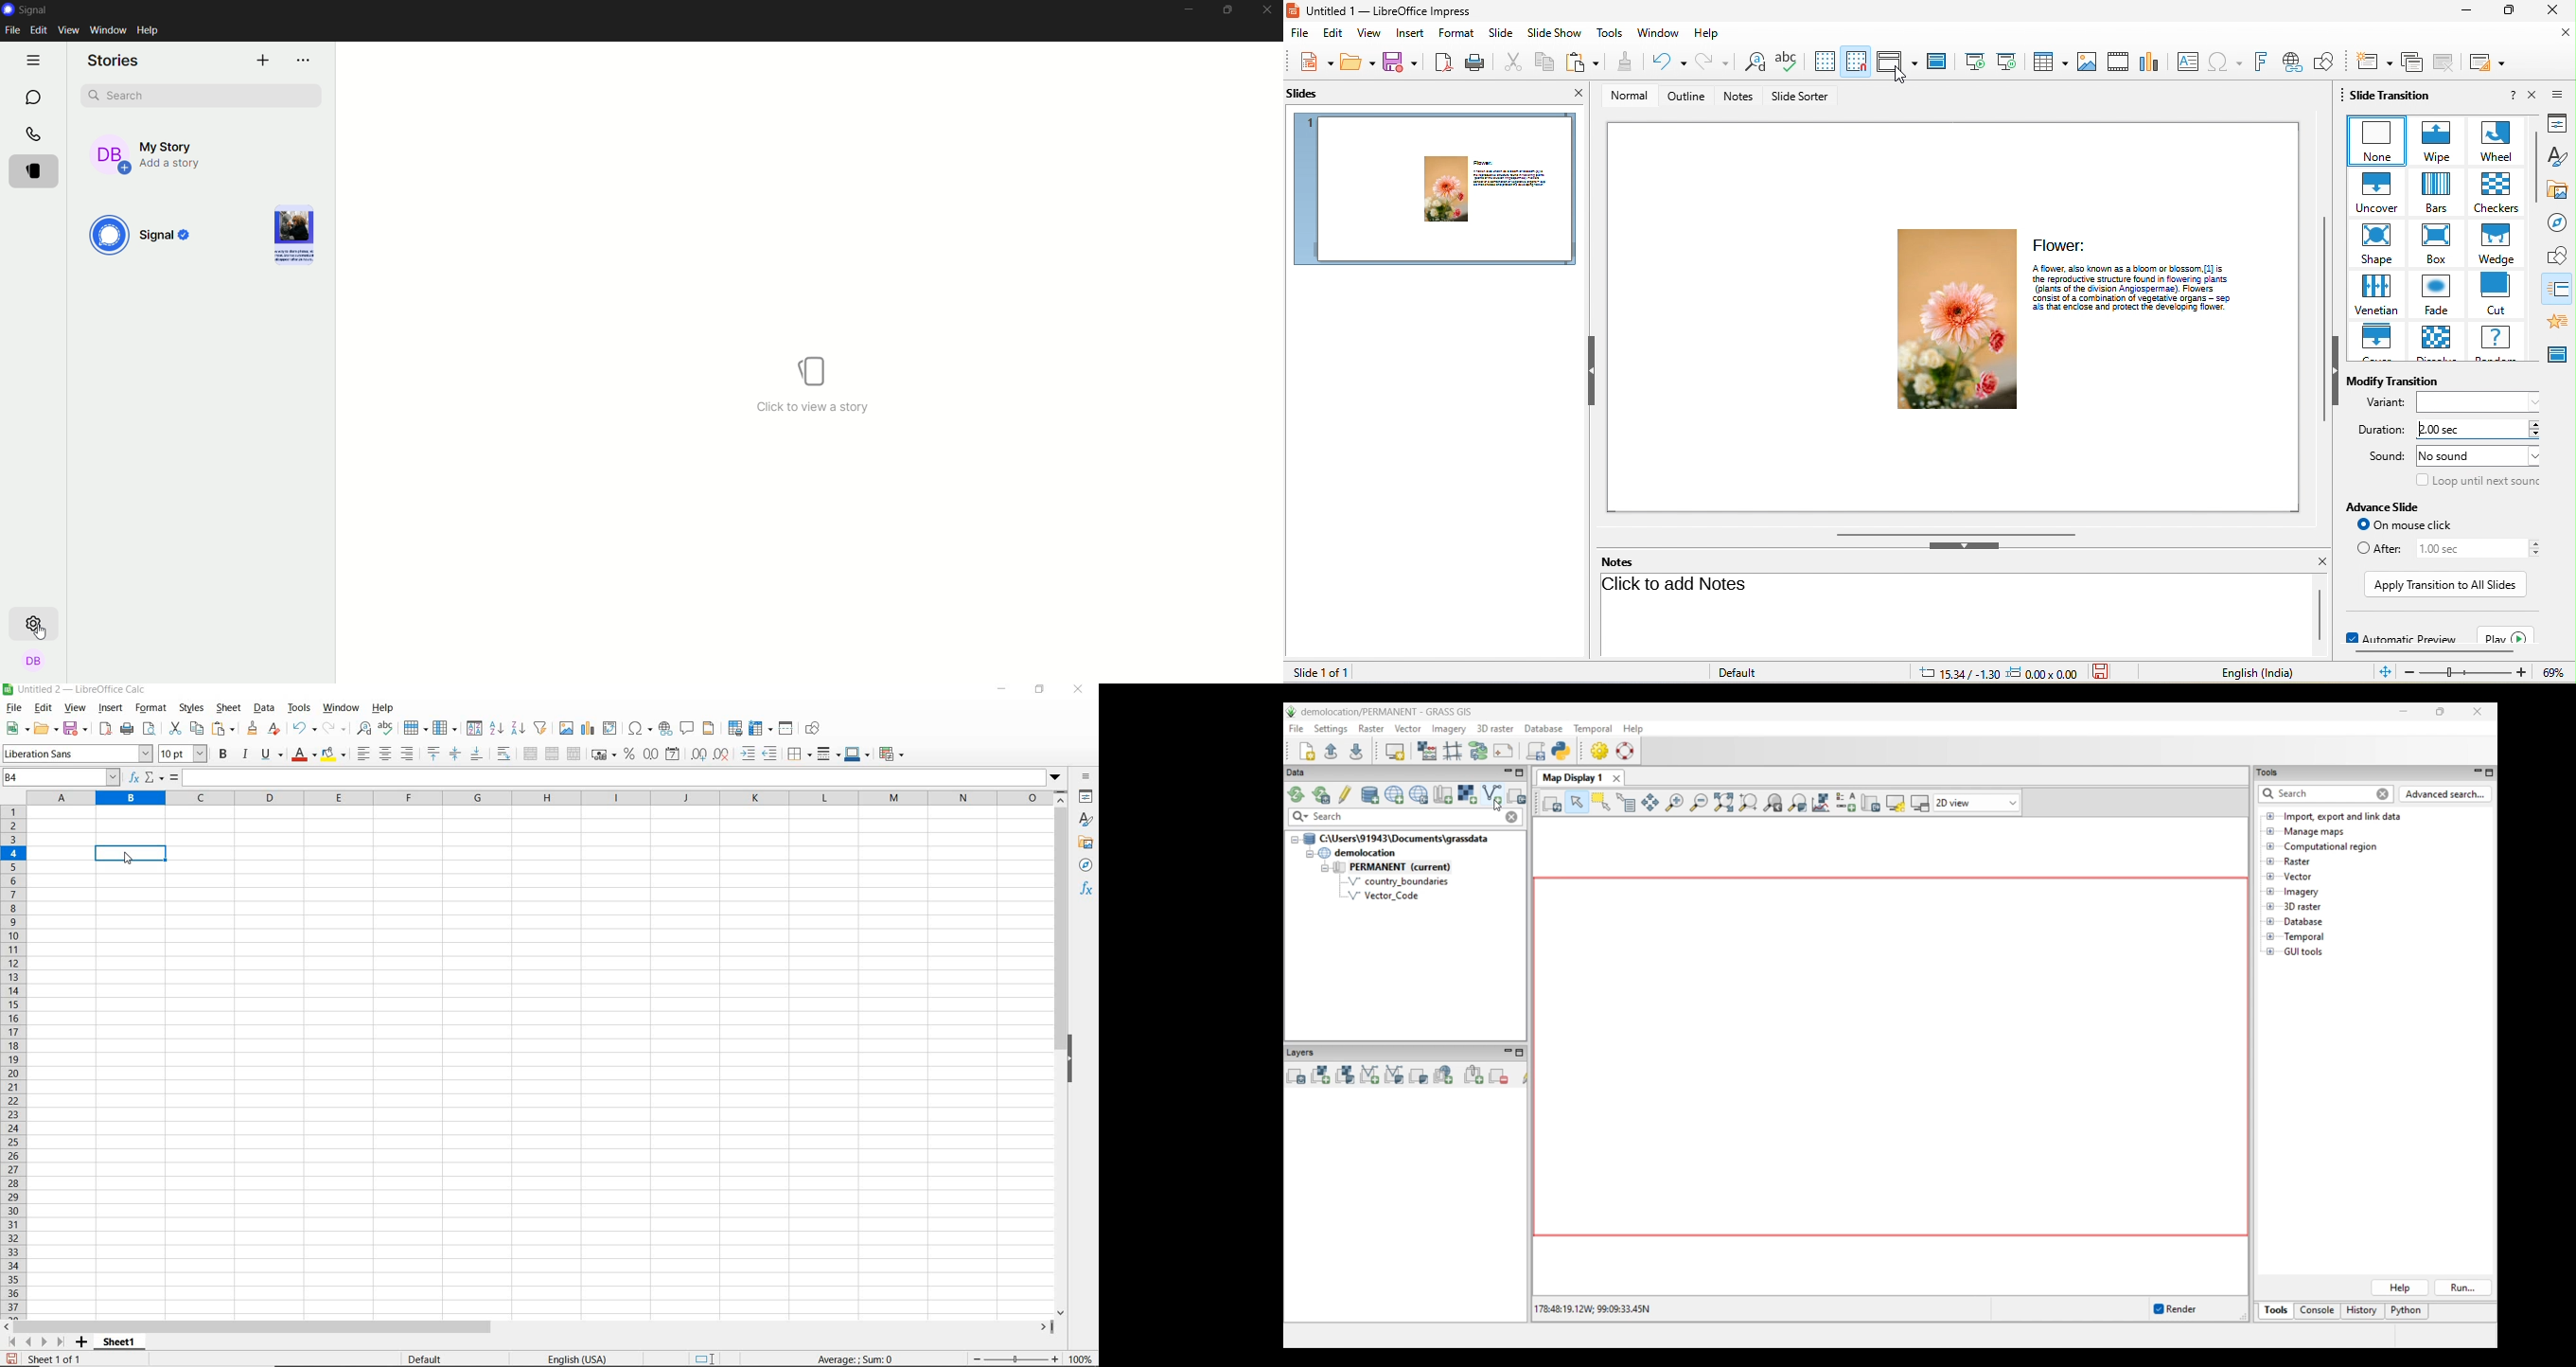 This screenshot has height=1372, width=2576. What do you see at coordinates (31, 9) in the screenshot?
I see `signal logo` at bounding box center [31, 9].